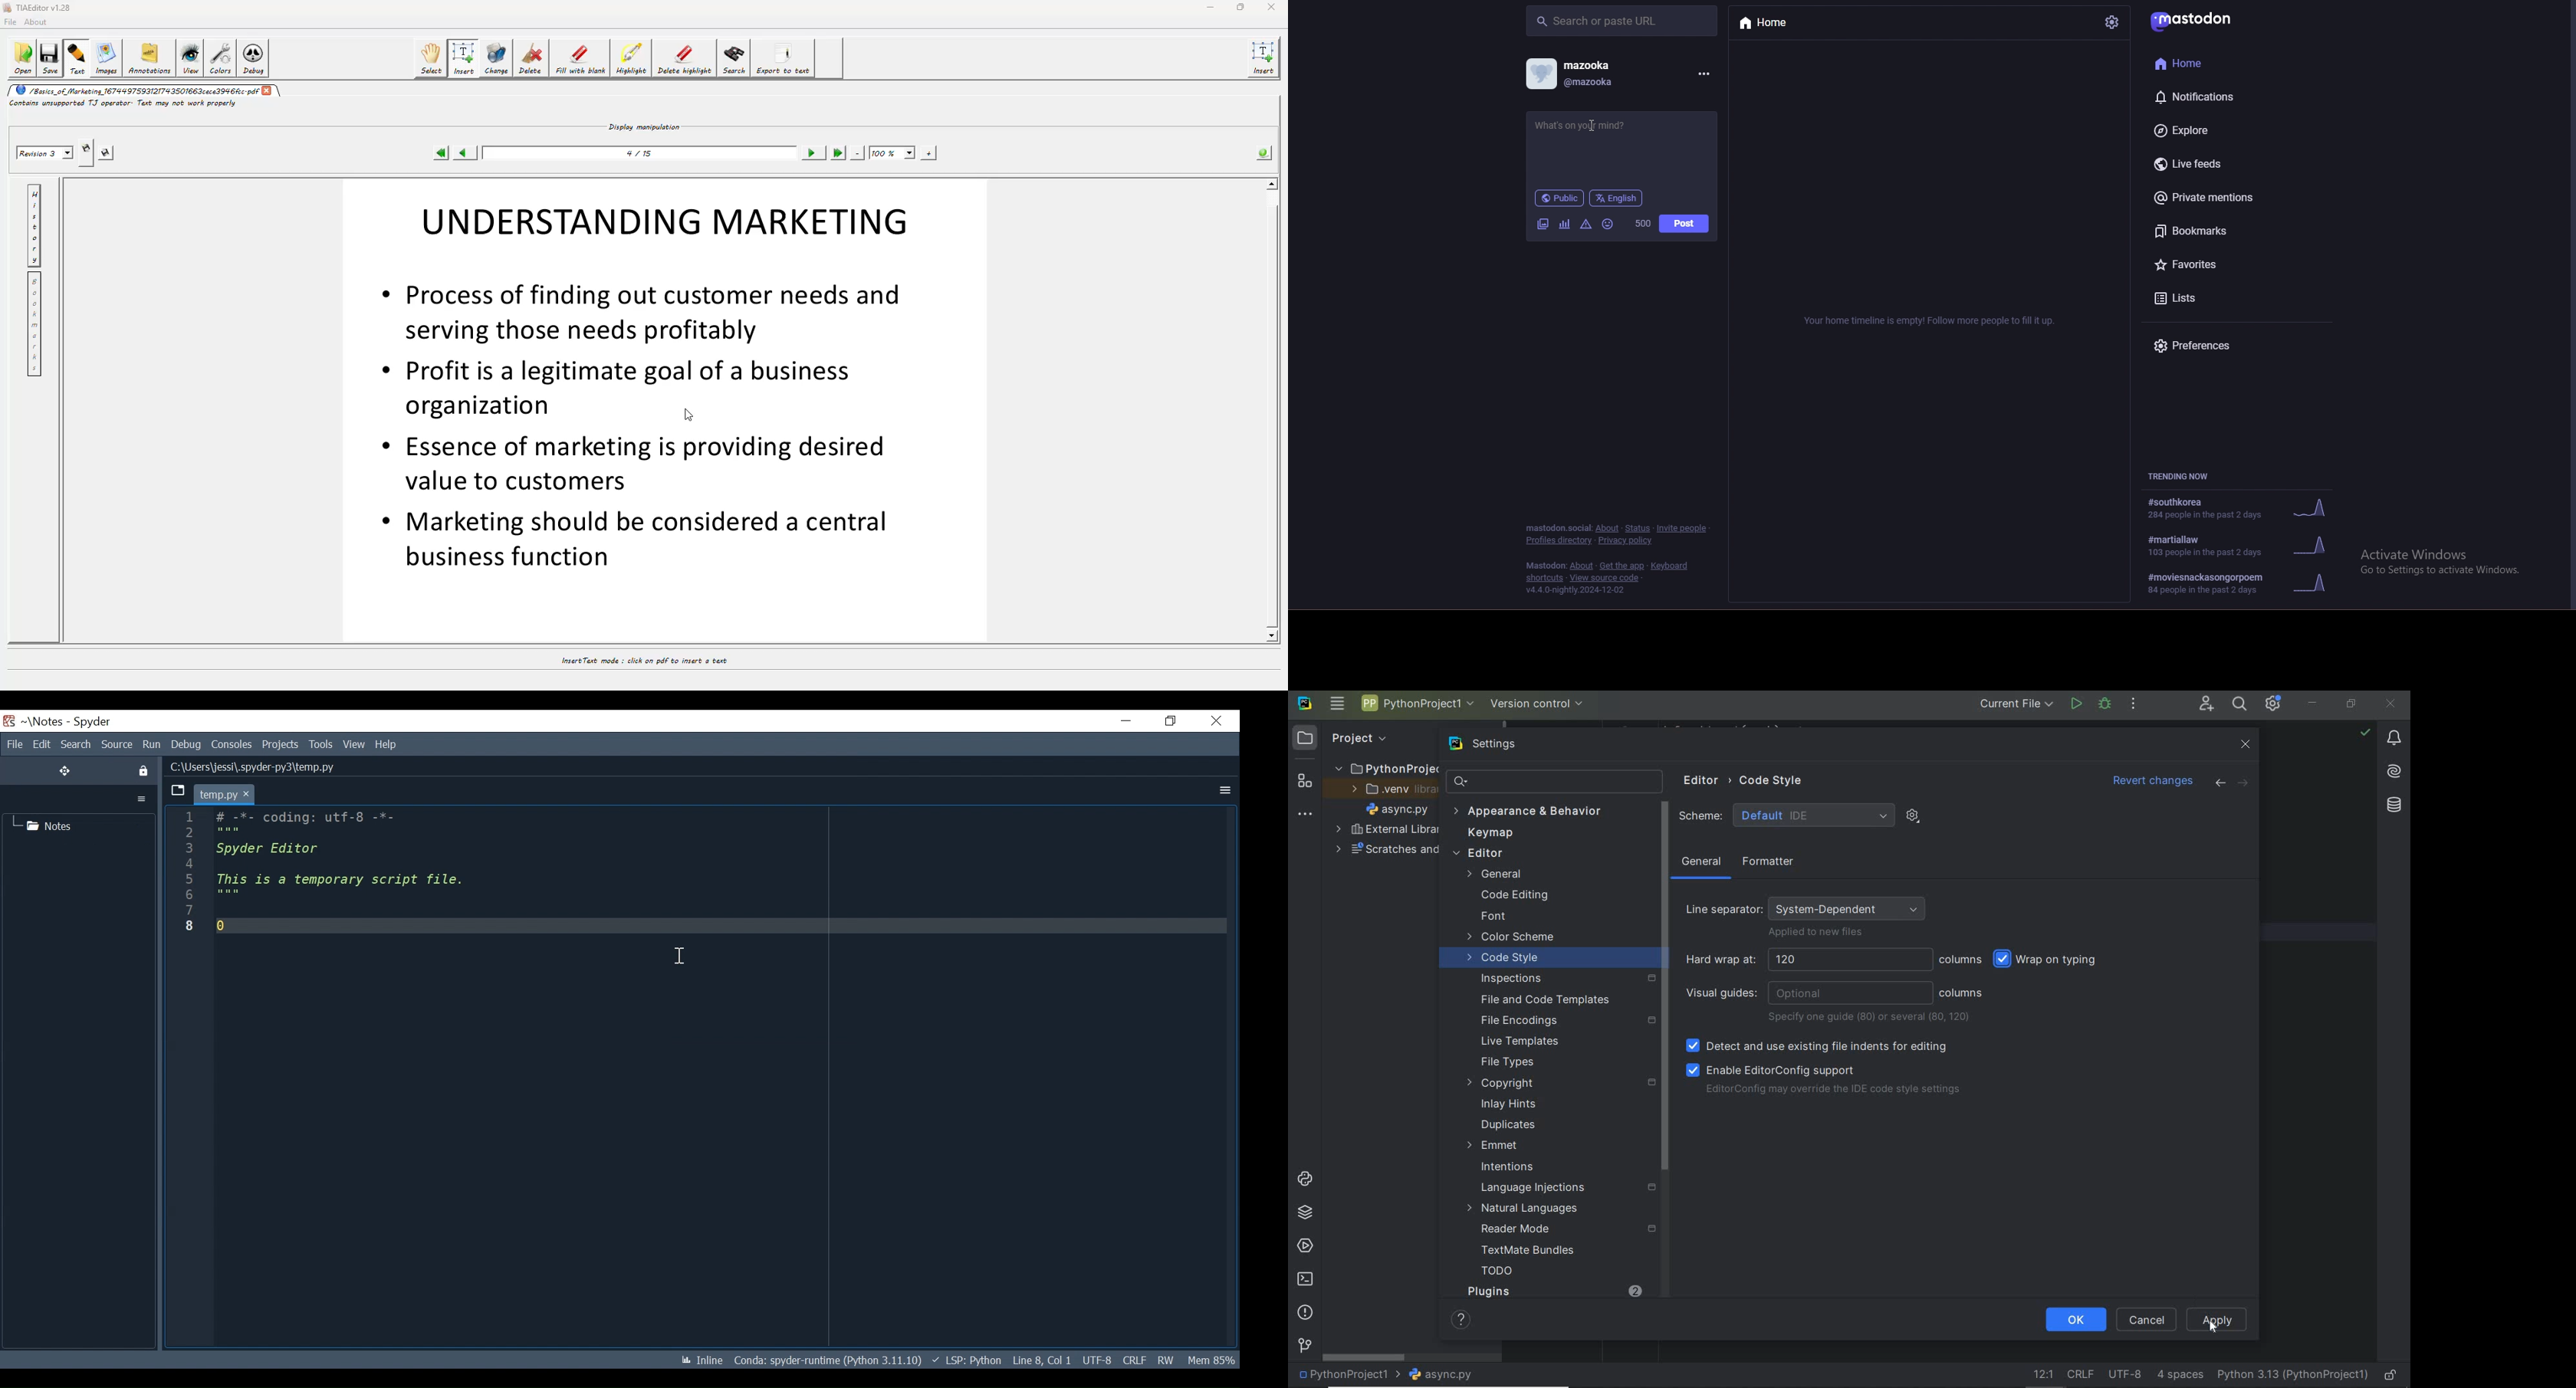  Describe the element at coordinates (1418, 703) in the screenshot. I see `project name` at that location.